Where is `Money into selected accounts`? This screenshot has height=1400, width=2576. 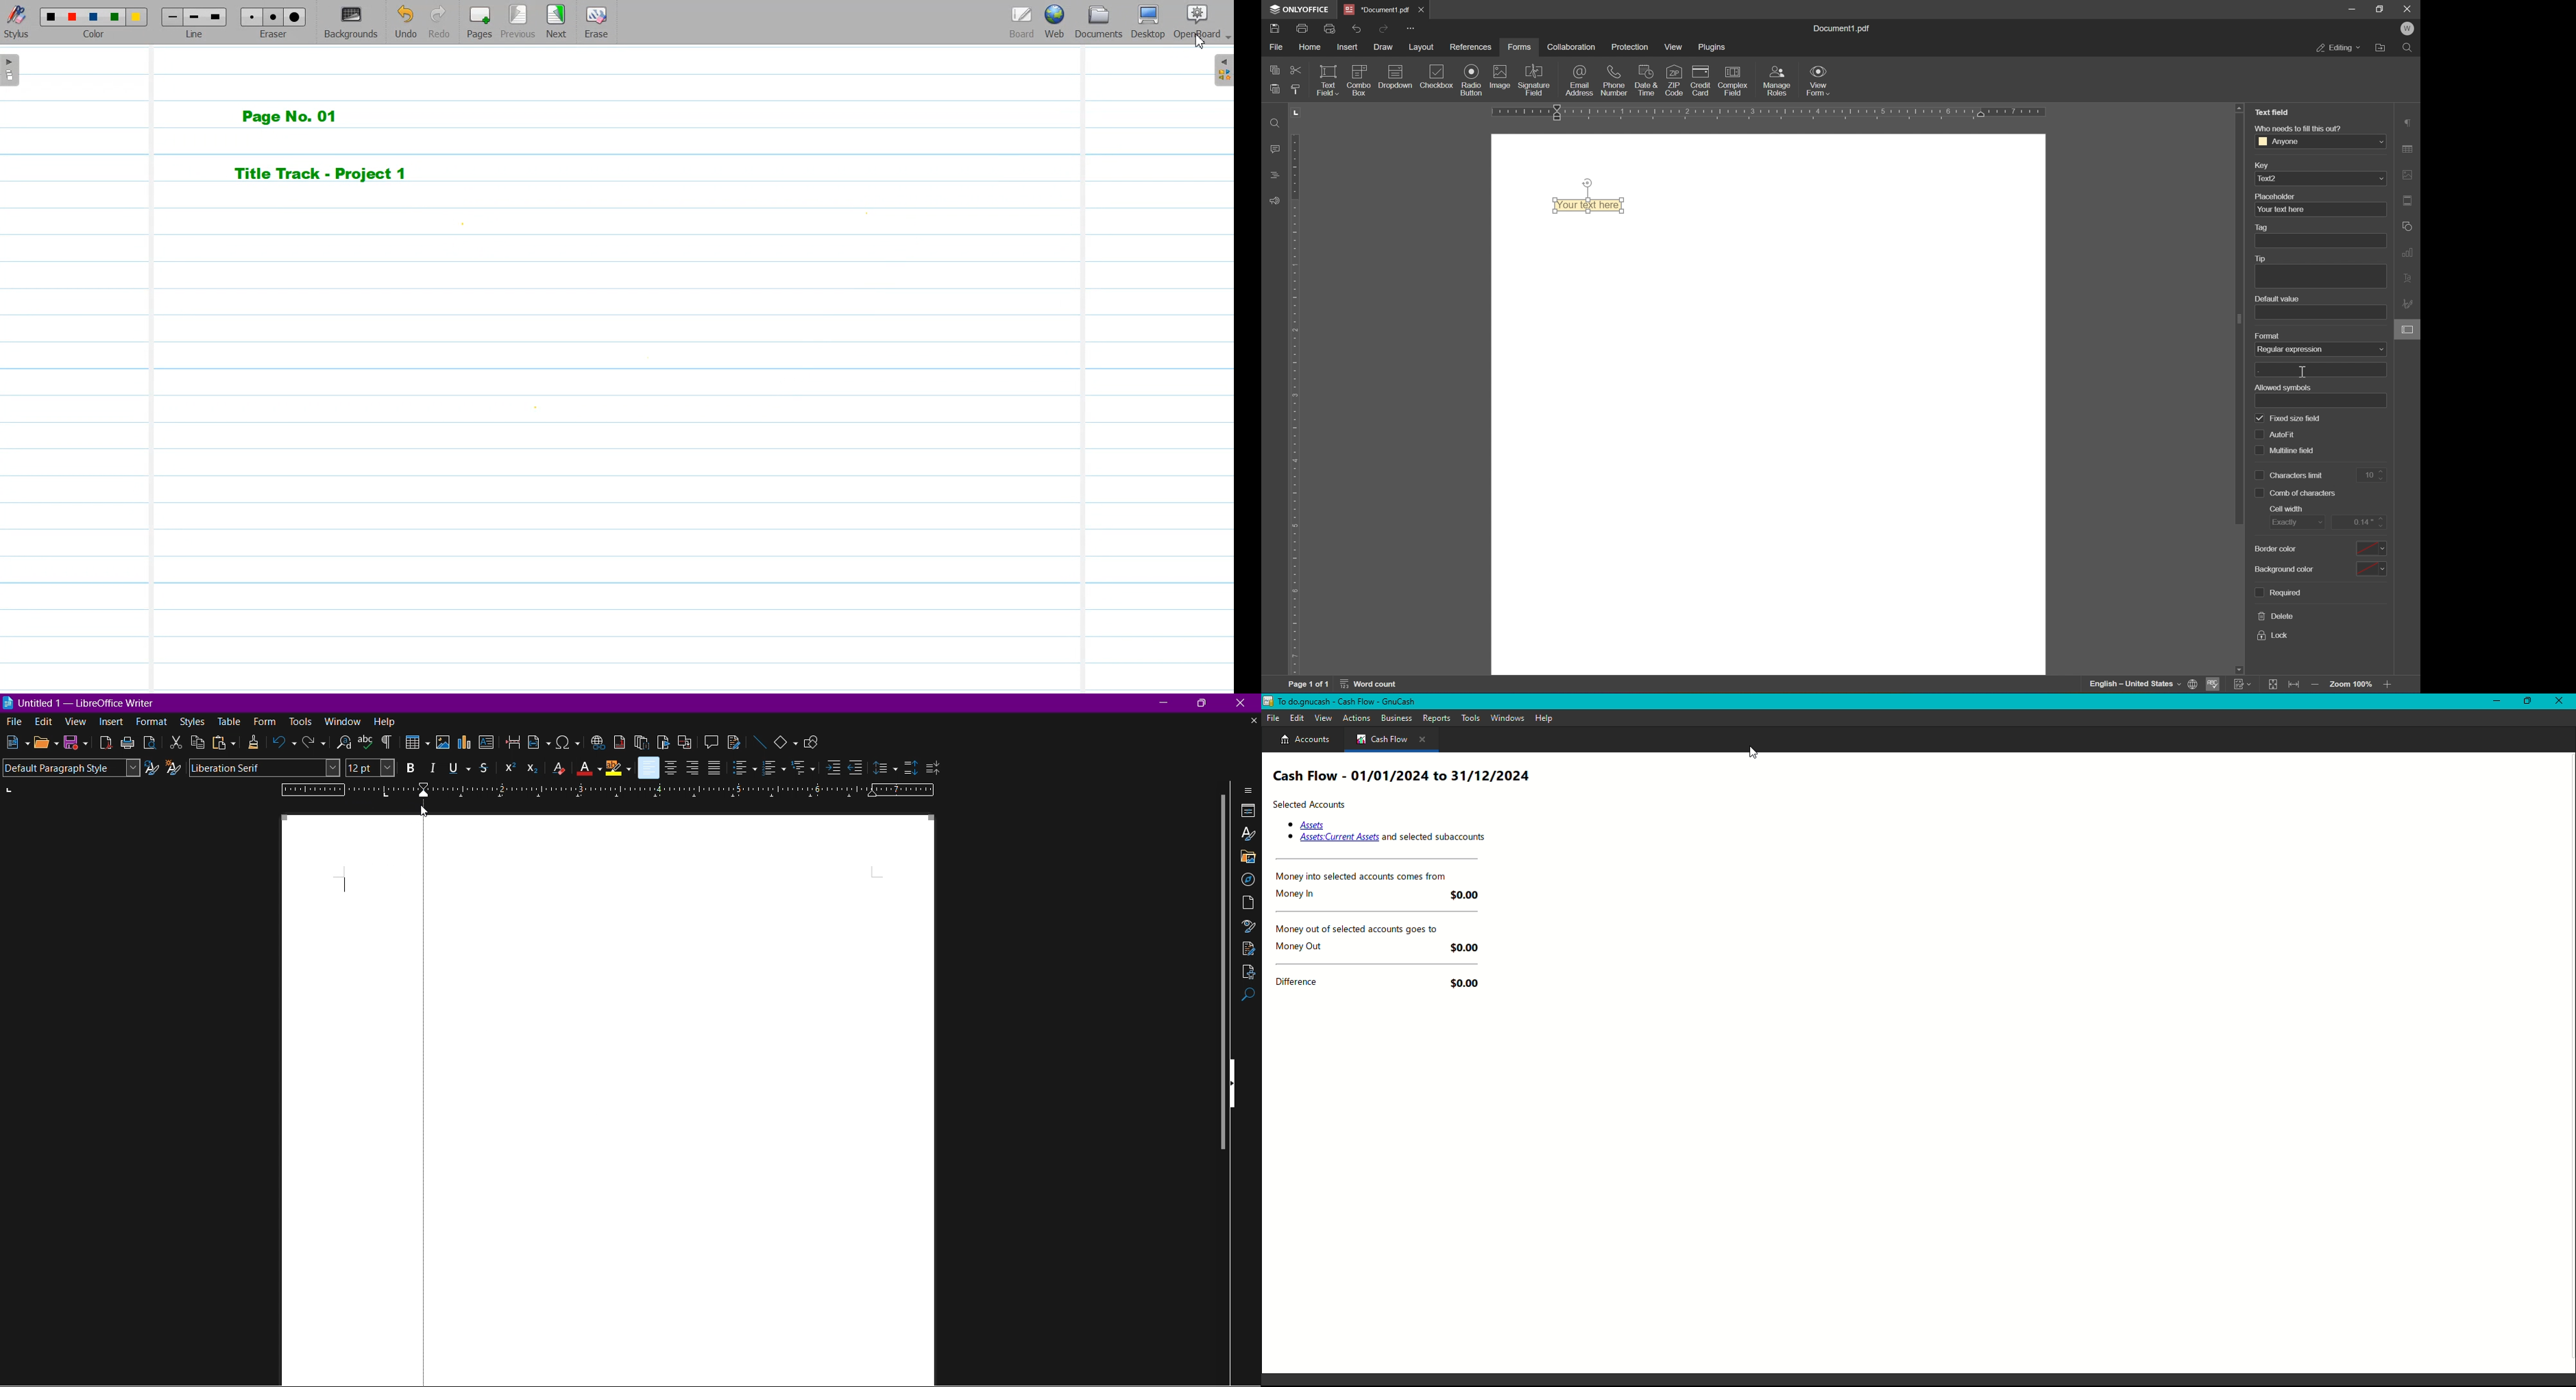 Money into selected accounts is located at coordinates (1363, 875).